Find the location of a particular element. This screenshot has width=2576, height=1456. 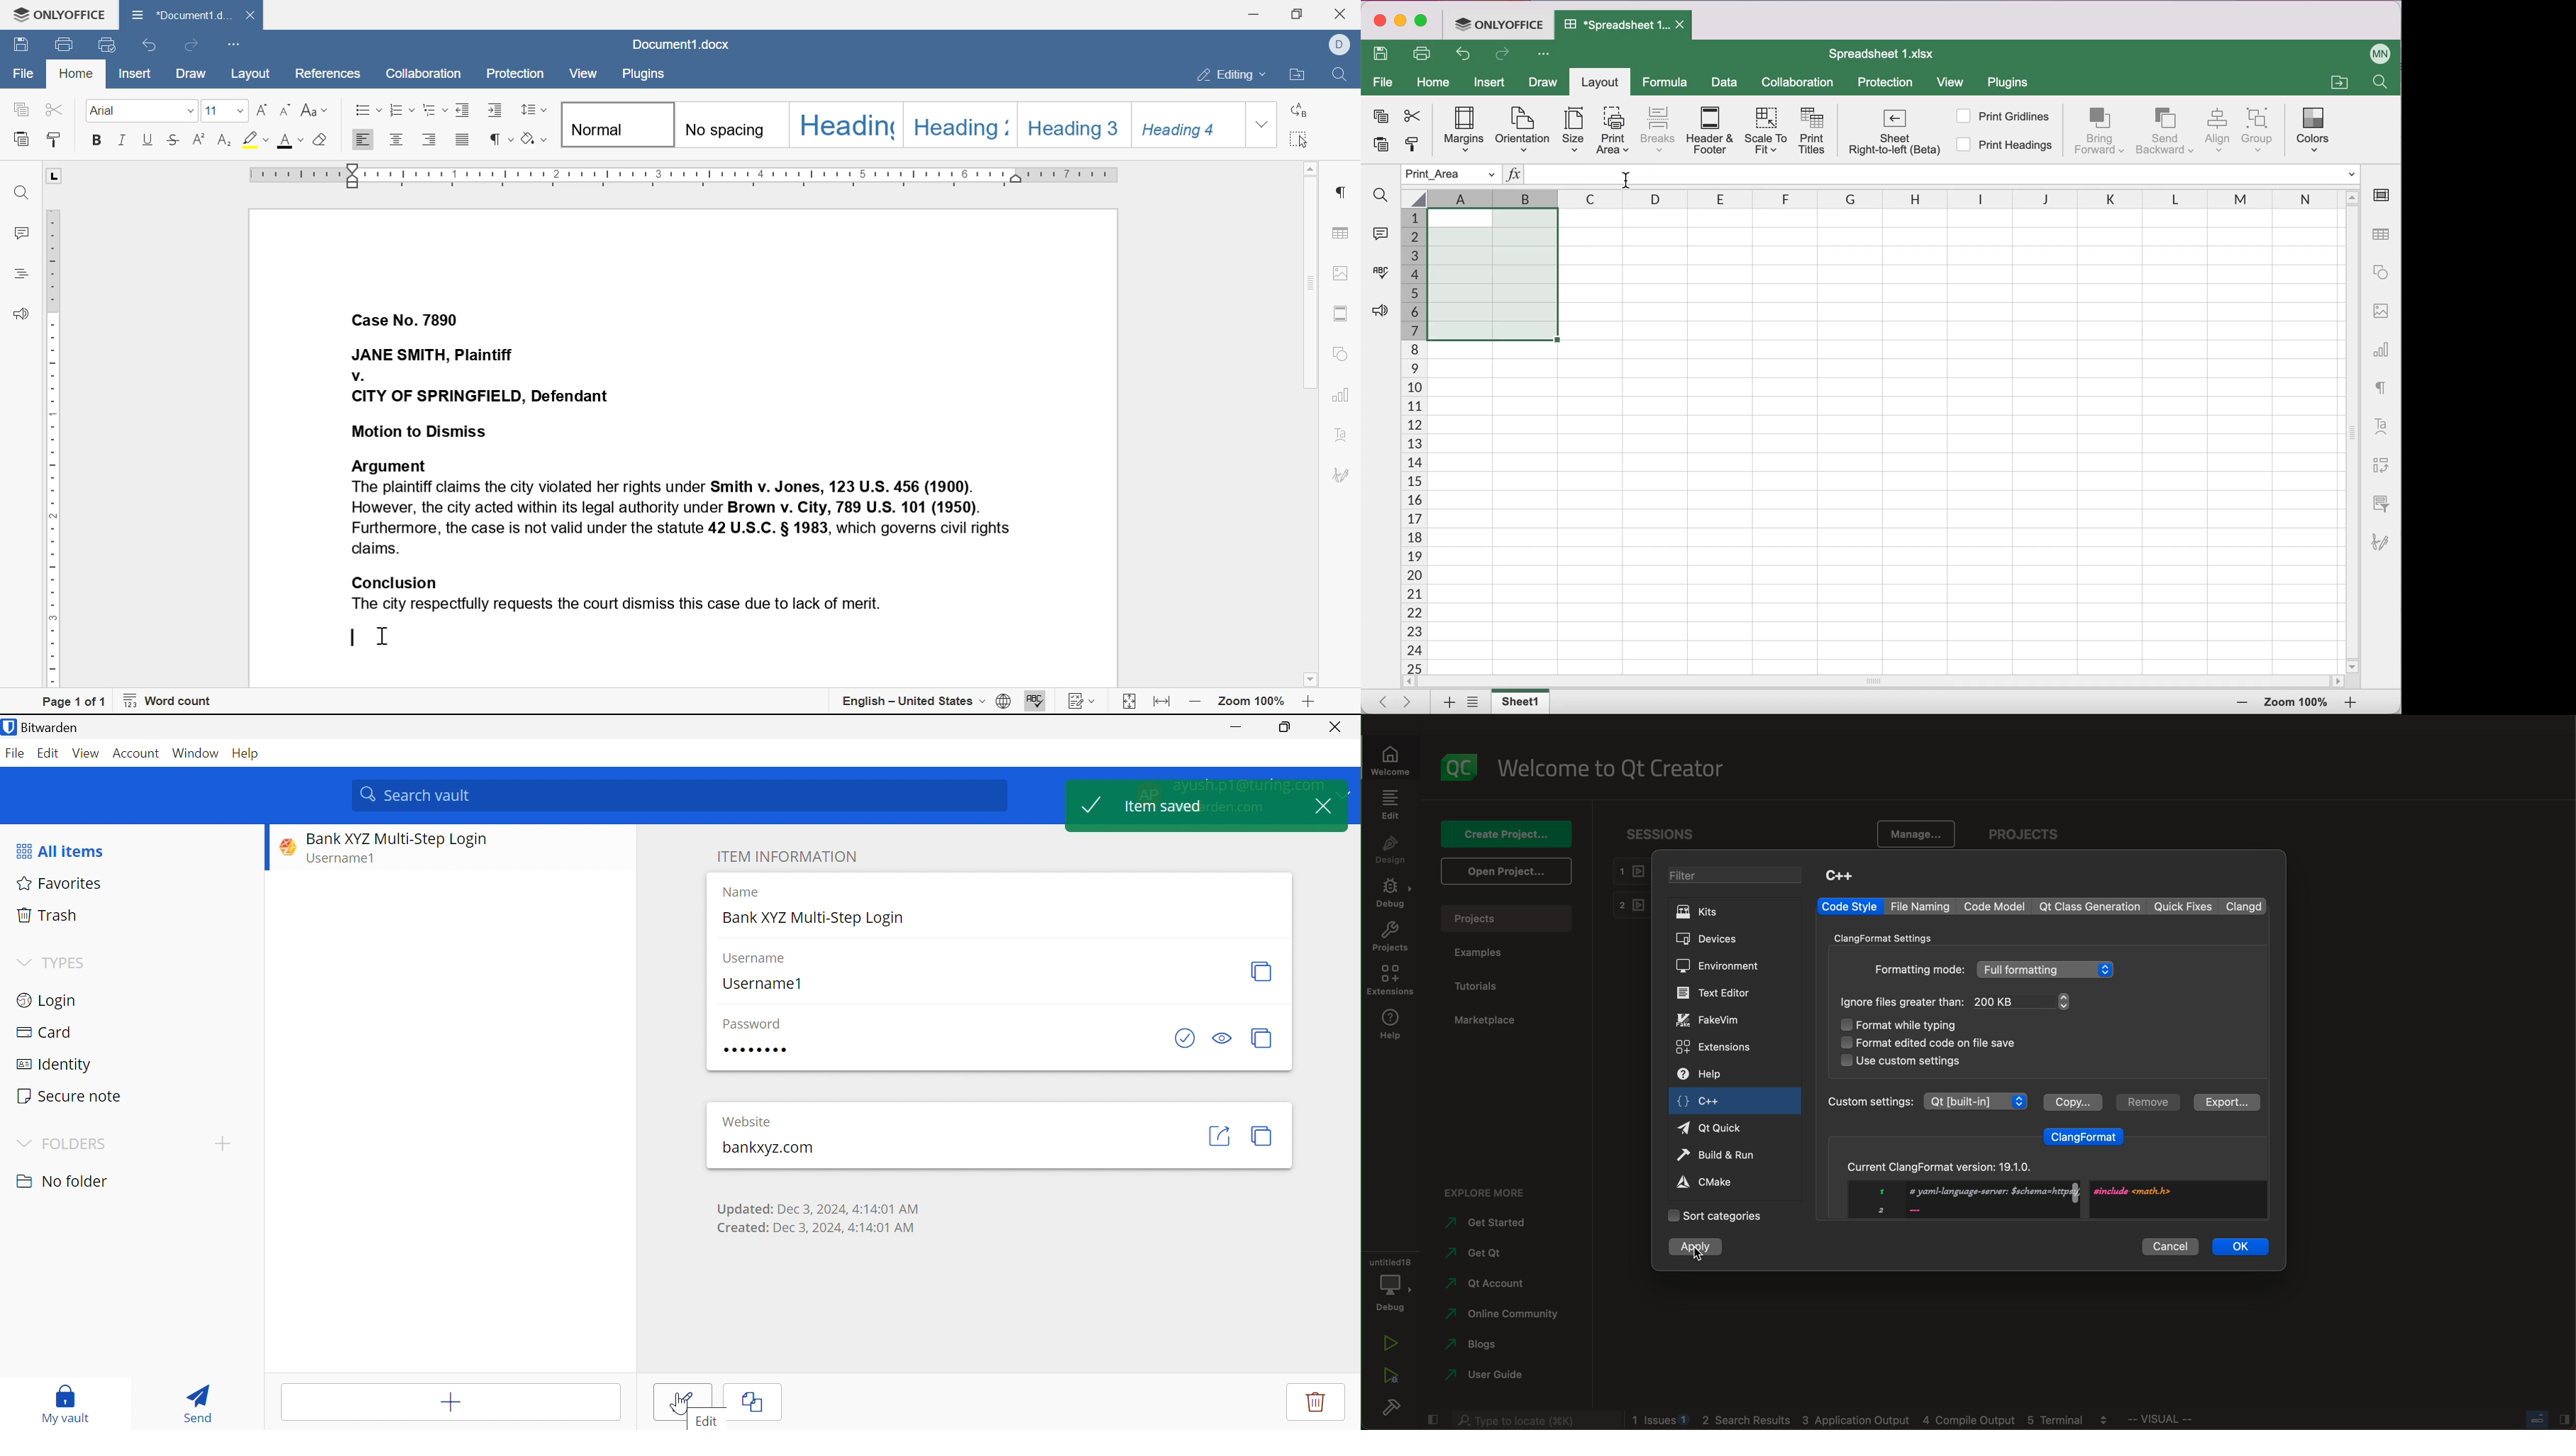

help is located at coordinates (1390, 1026).